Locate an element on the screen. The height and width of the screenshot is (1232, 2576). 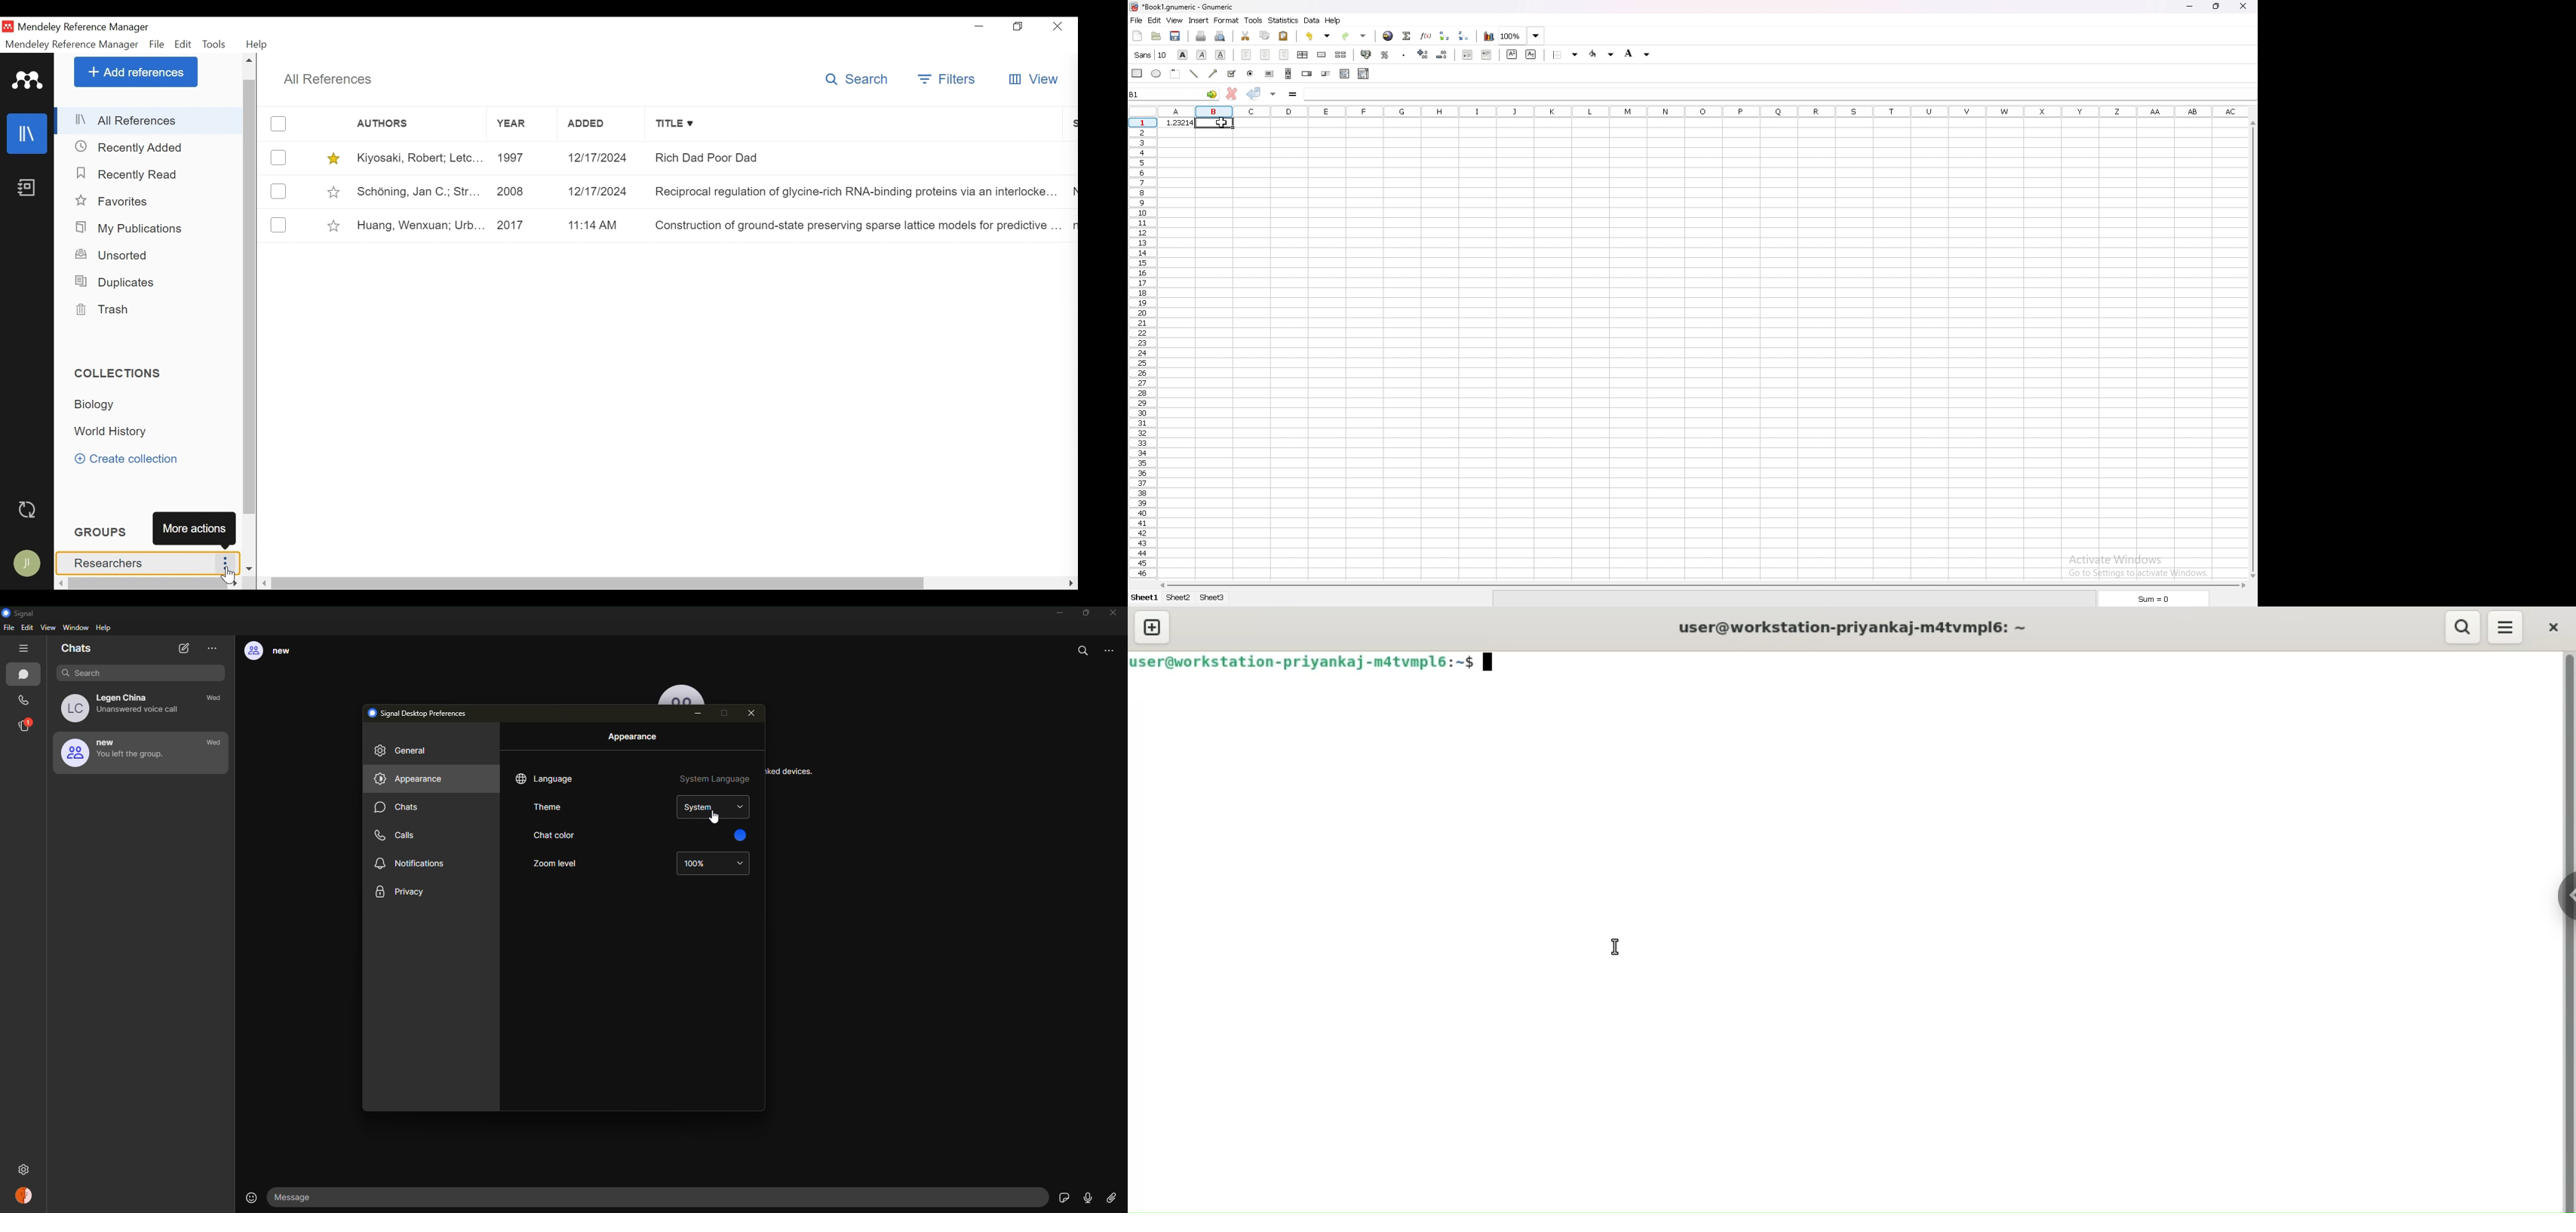
Horizontal Scroll bar is located at coordinates (601, 583).